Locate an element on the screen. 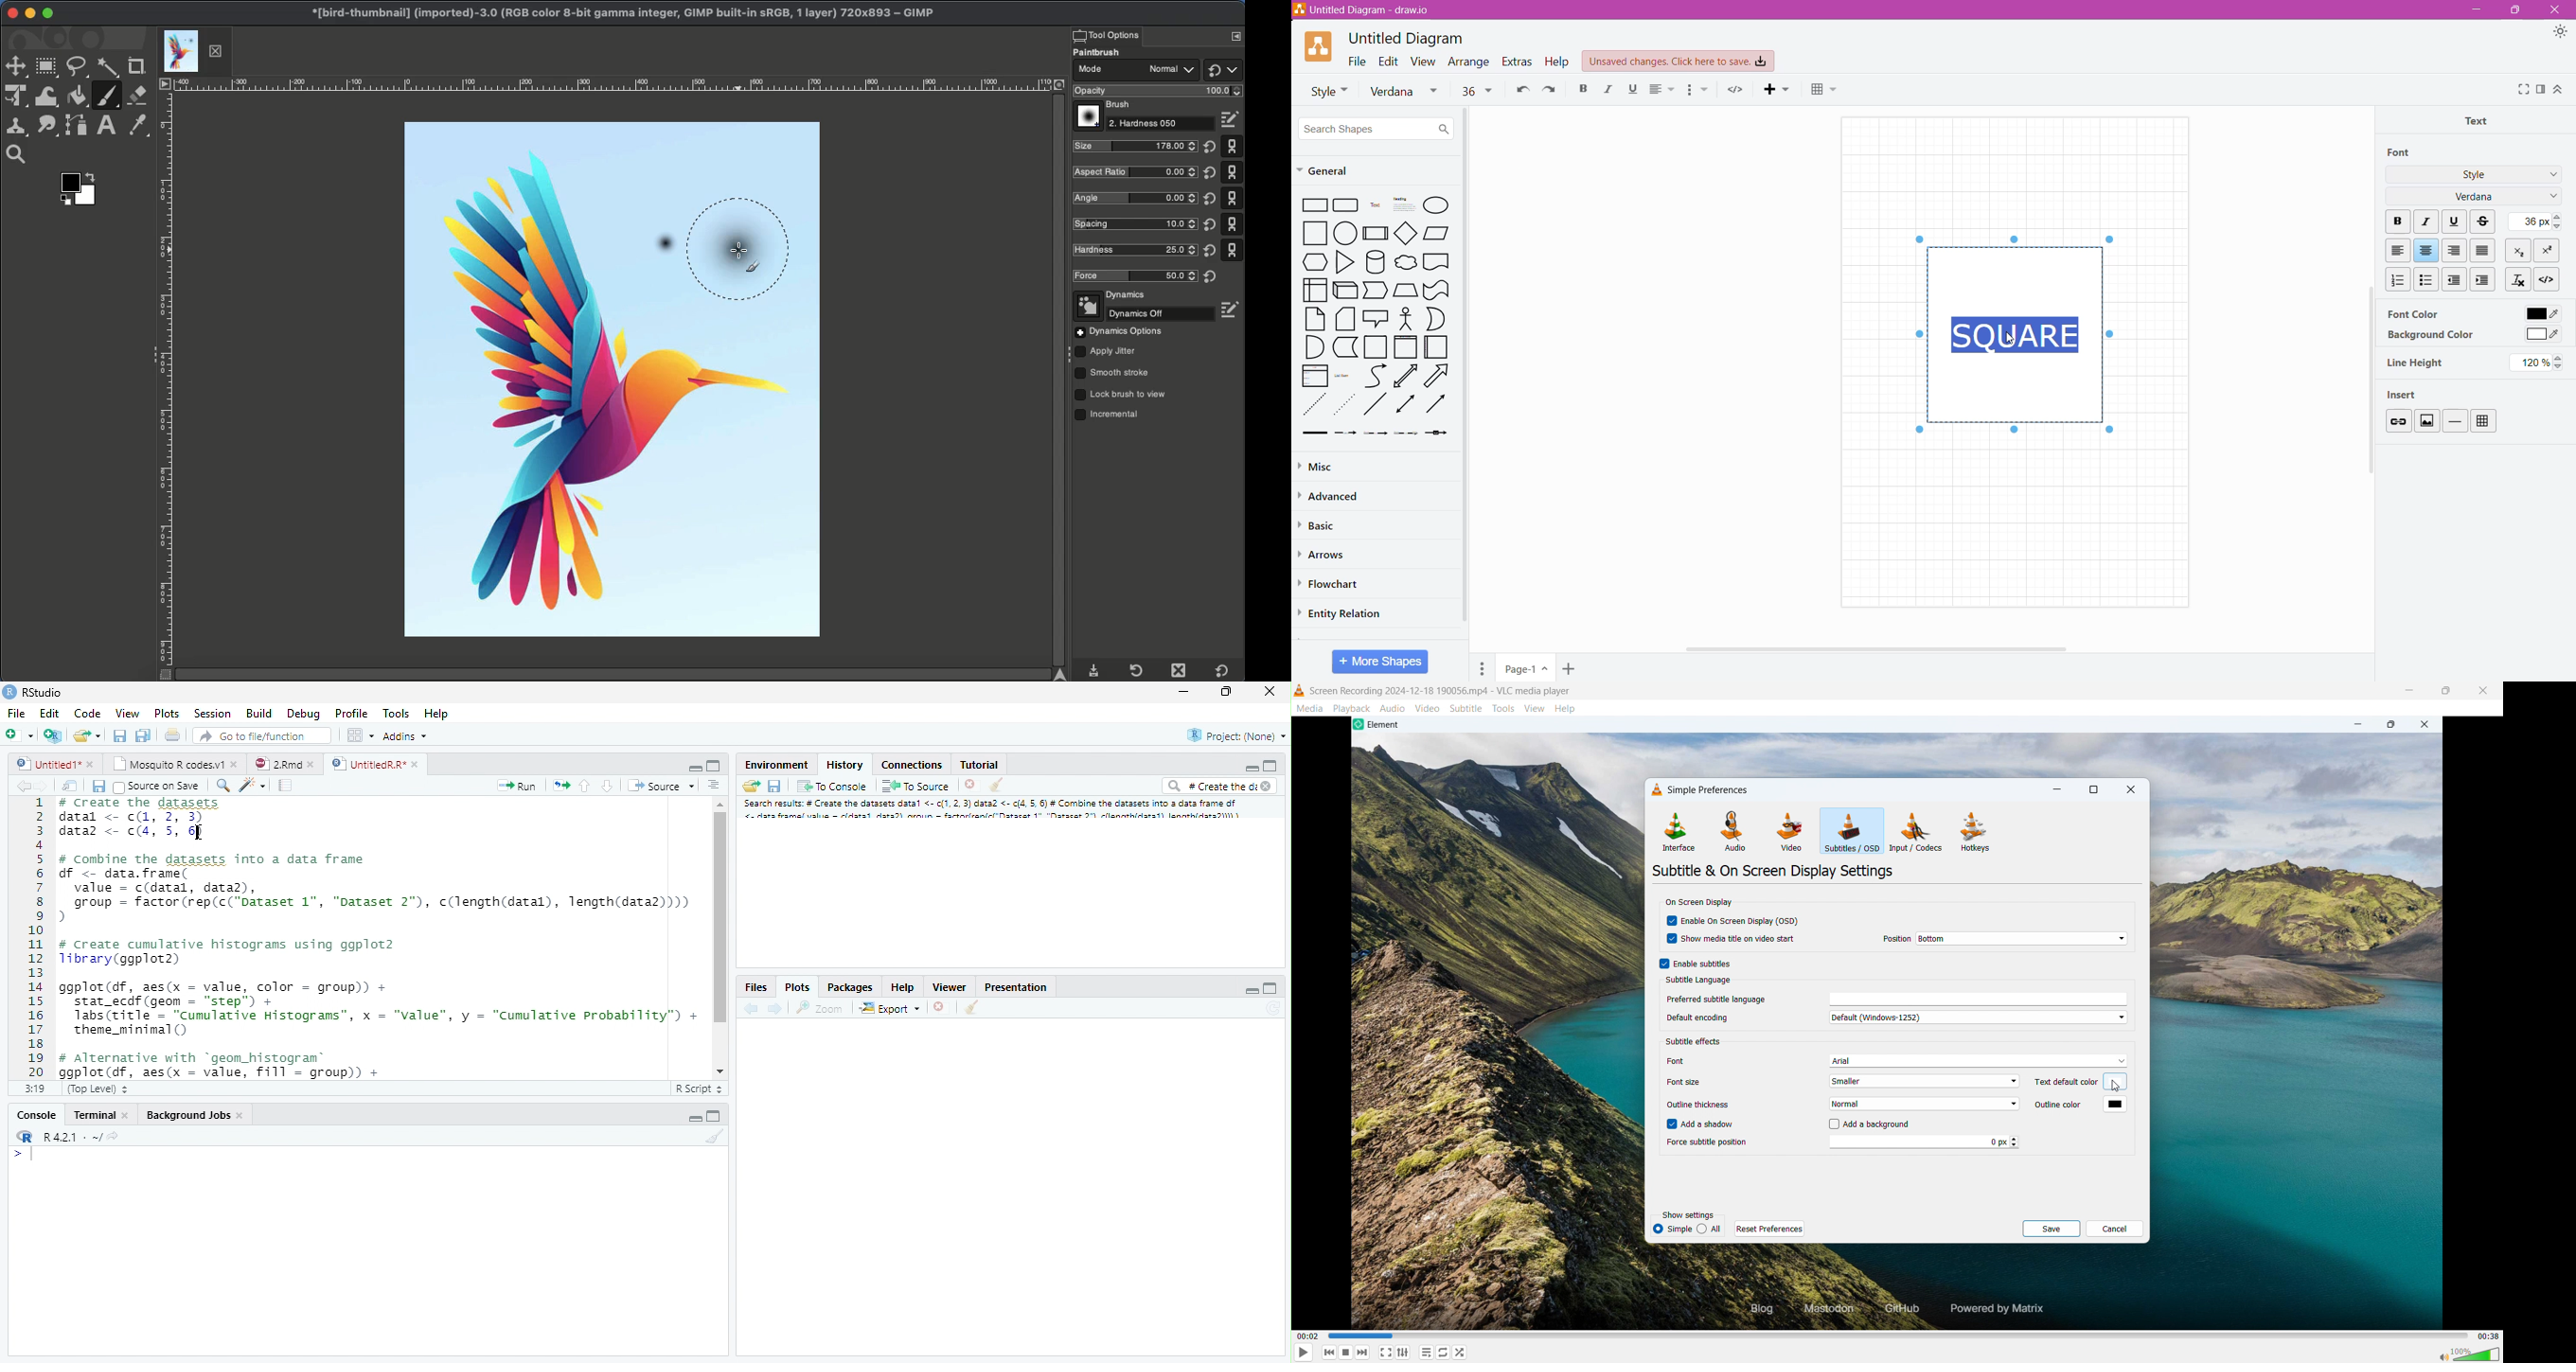 This screenshot has height=1372, width=2576. Next is located at coordinates (774, 1010).